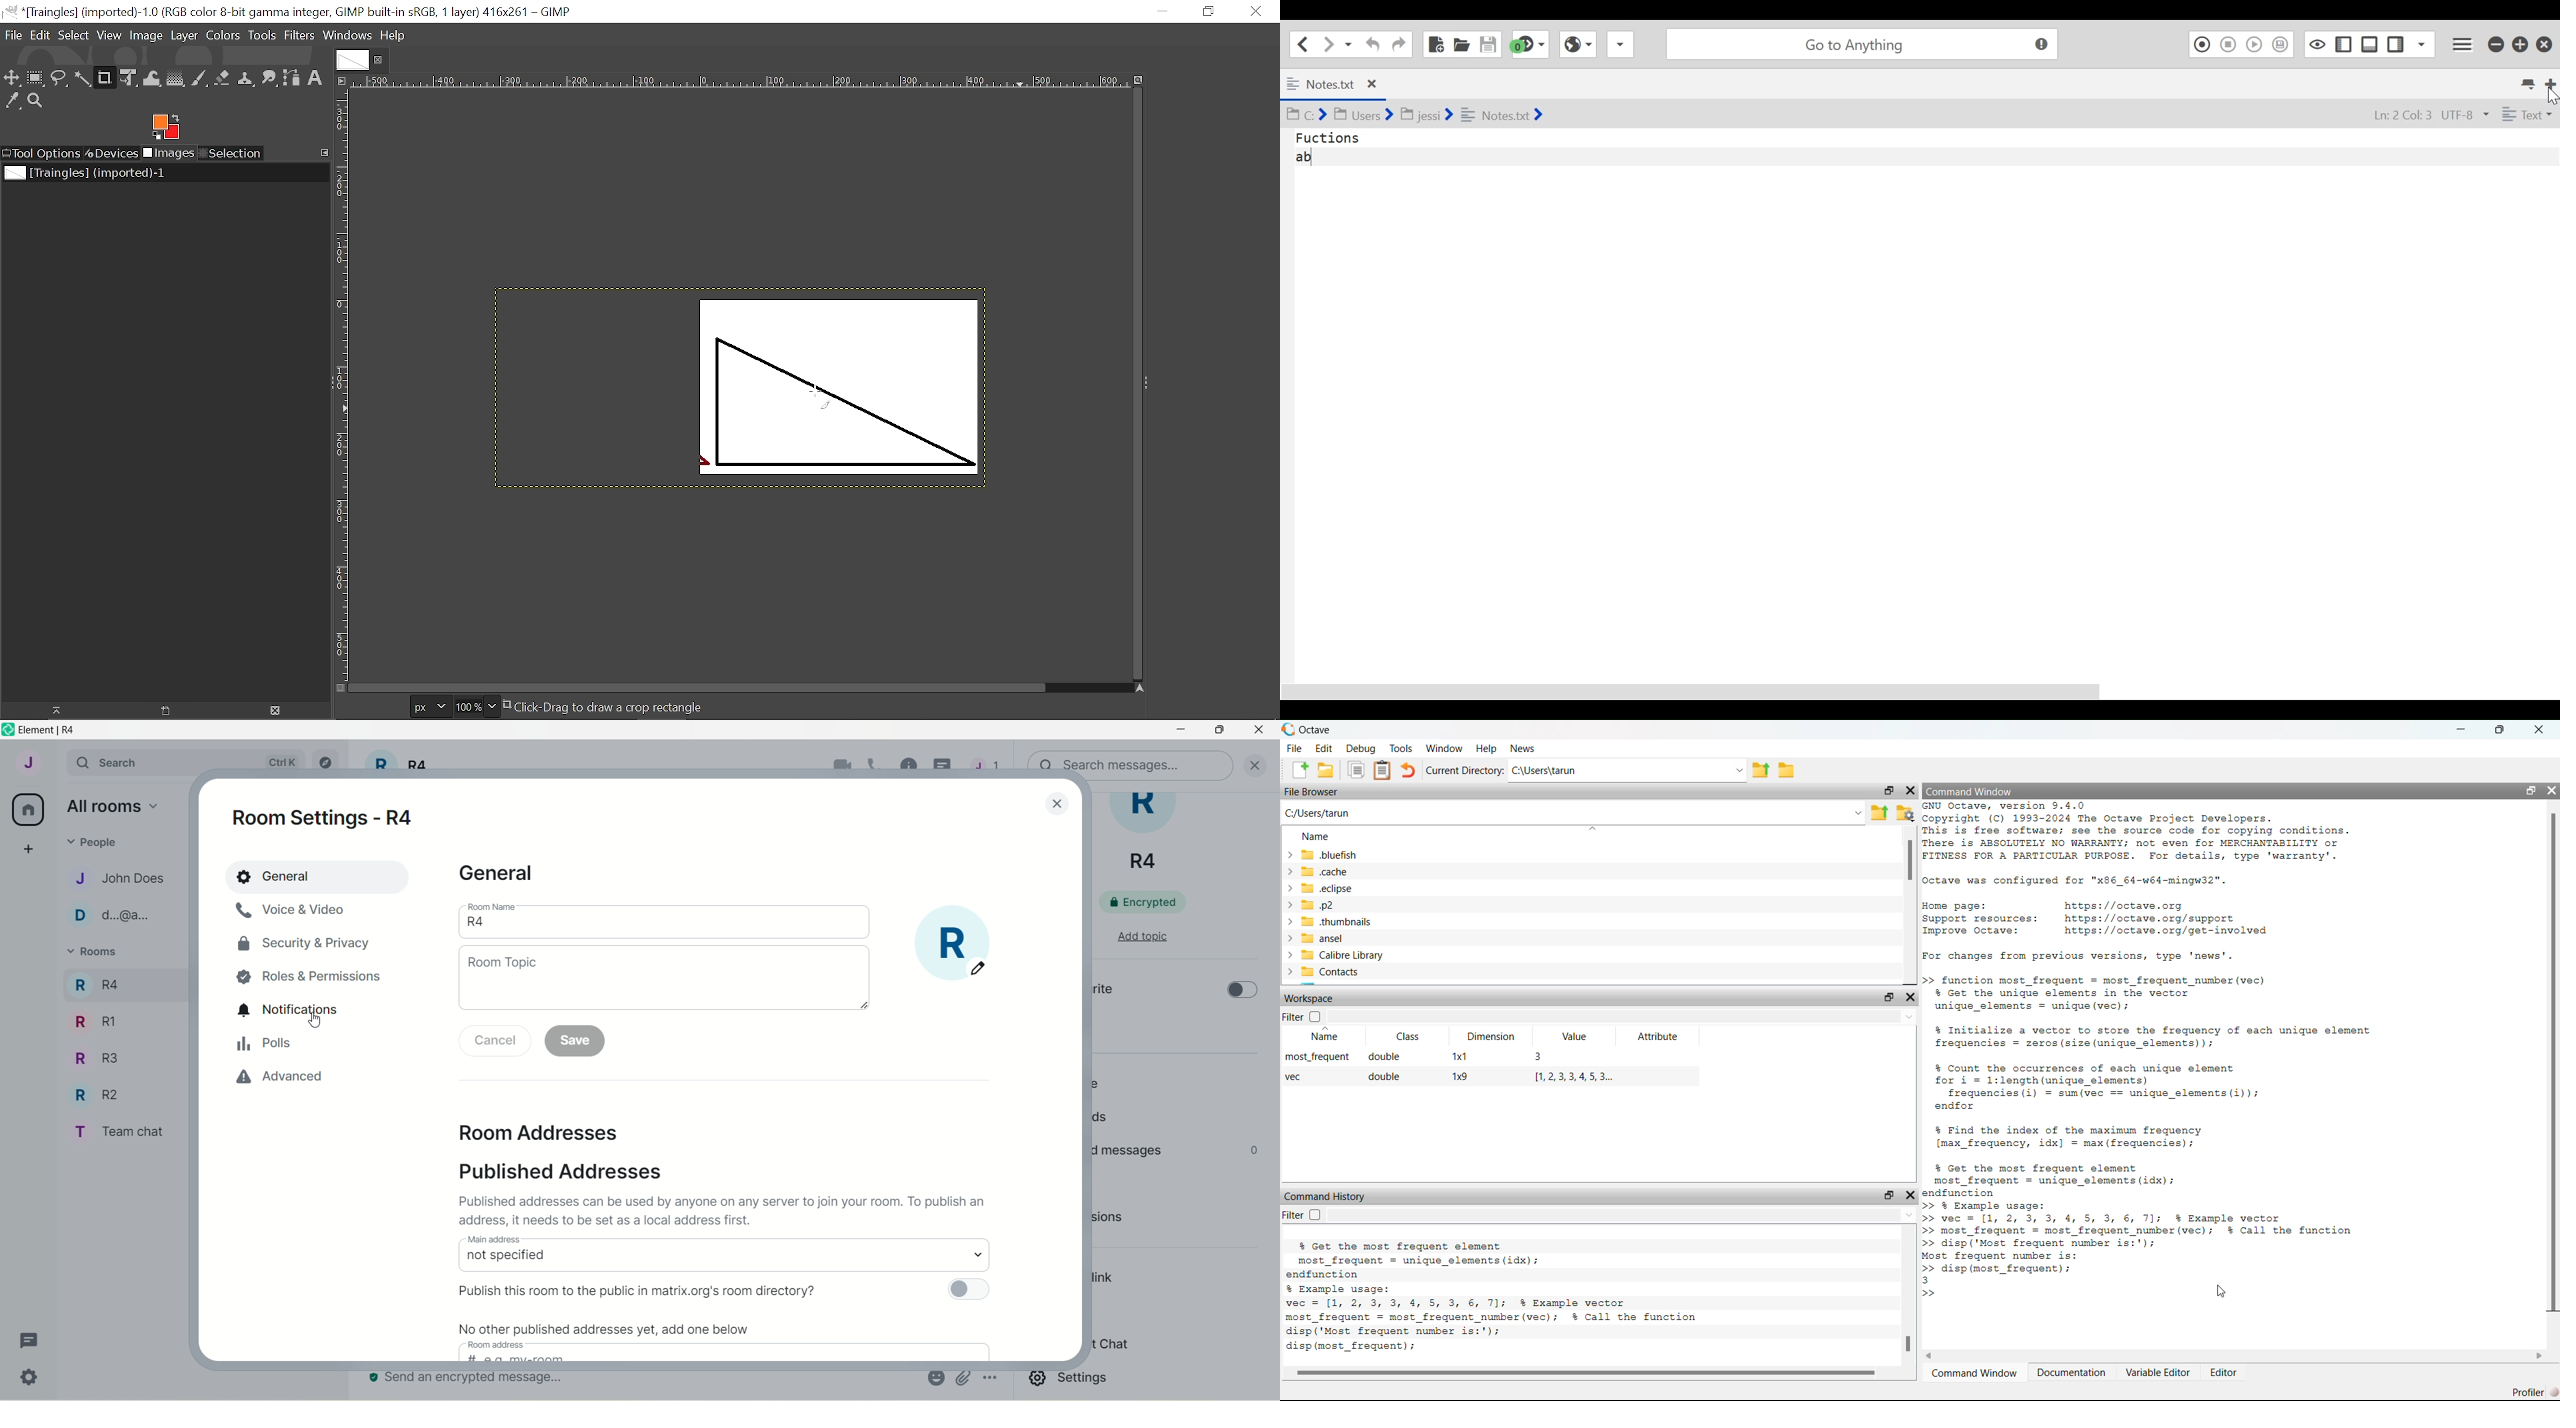 Image resolution: width=2576 pixels, height=1428 pixels. I want to click on clone tool , so click(245, 79).